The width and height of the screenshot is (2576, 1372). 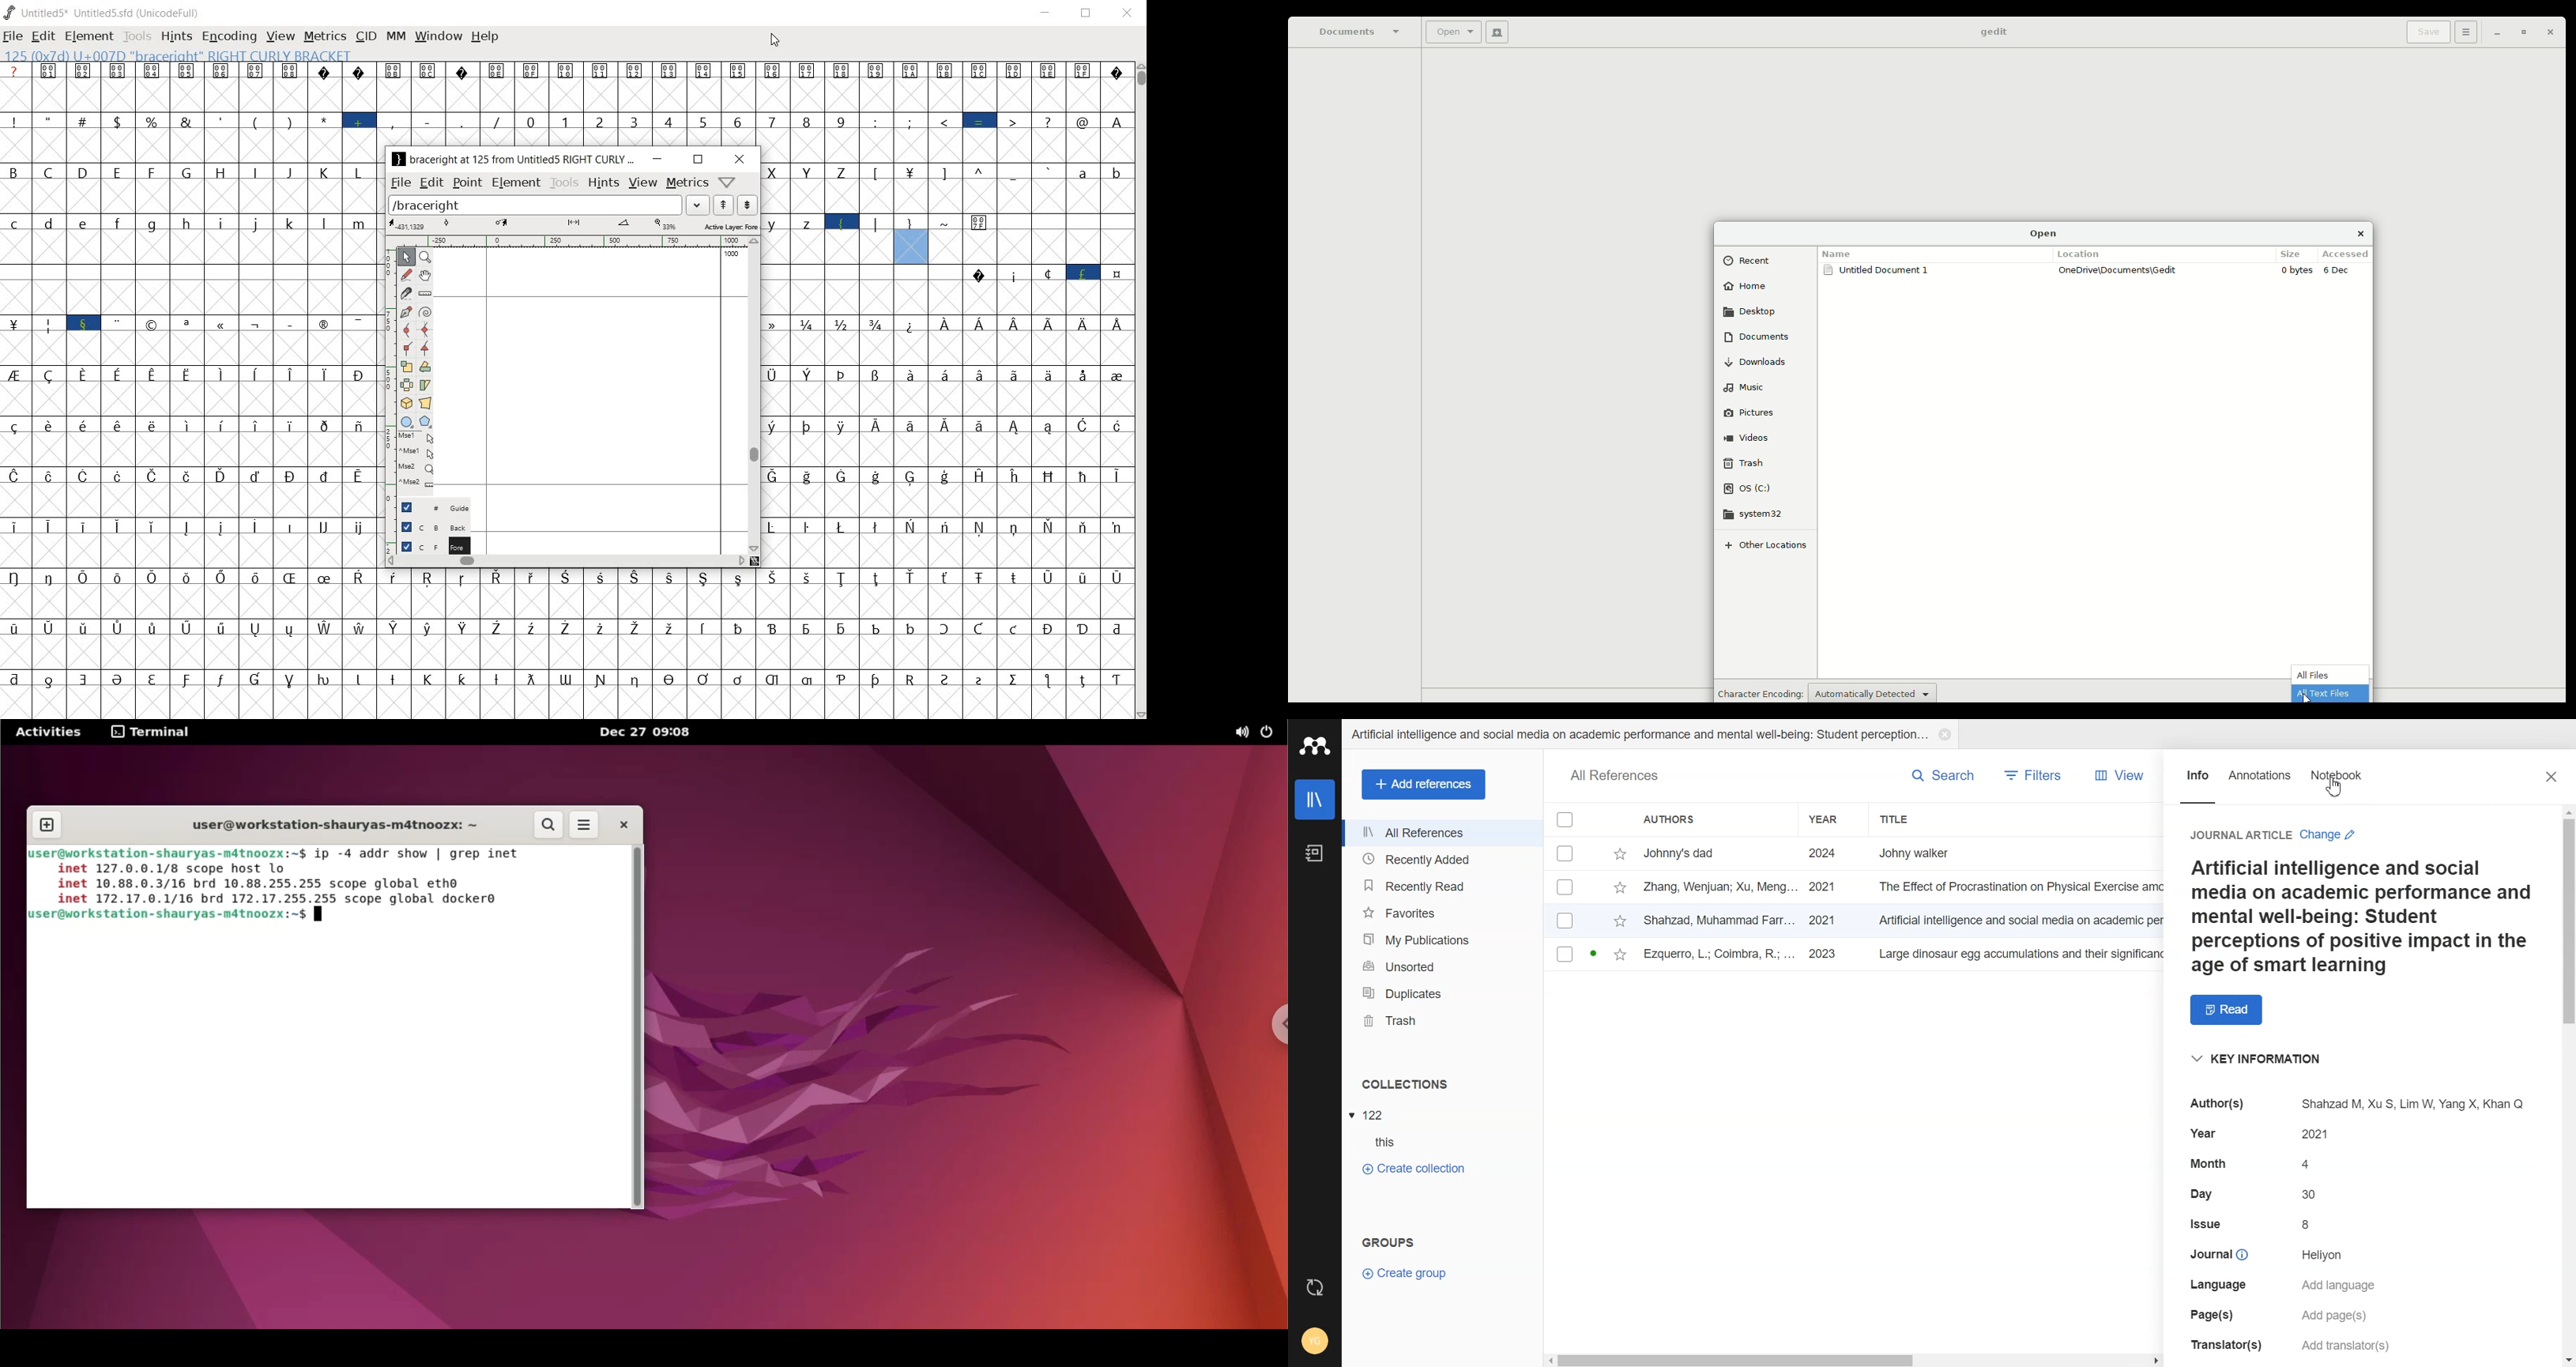 What do you see at coordinates (740, 159) in the screenshot?
I see `close` at bounding box center [740, 159].